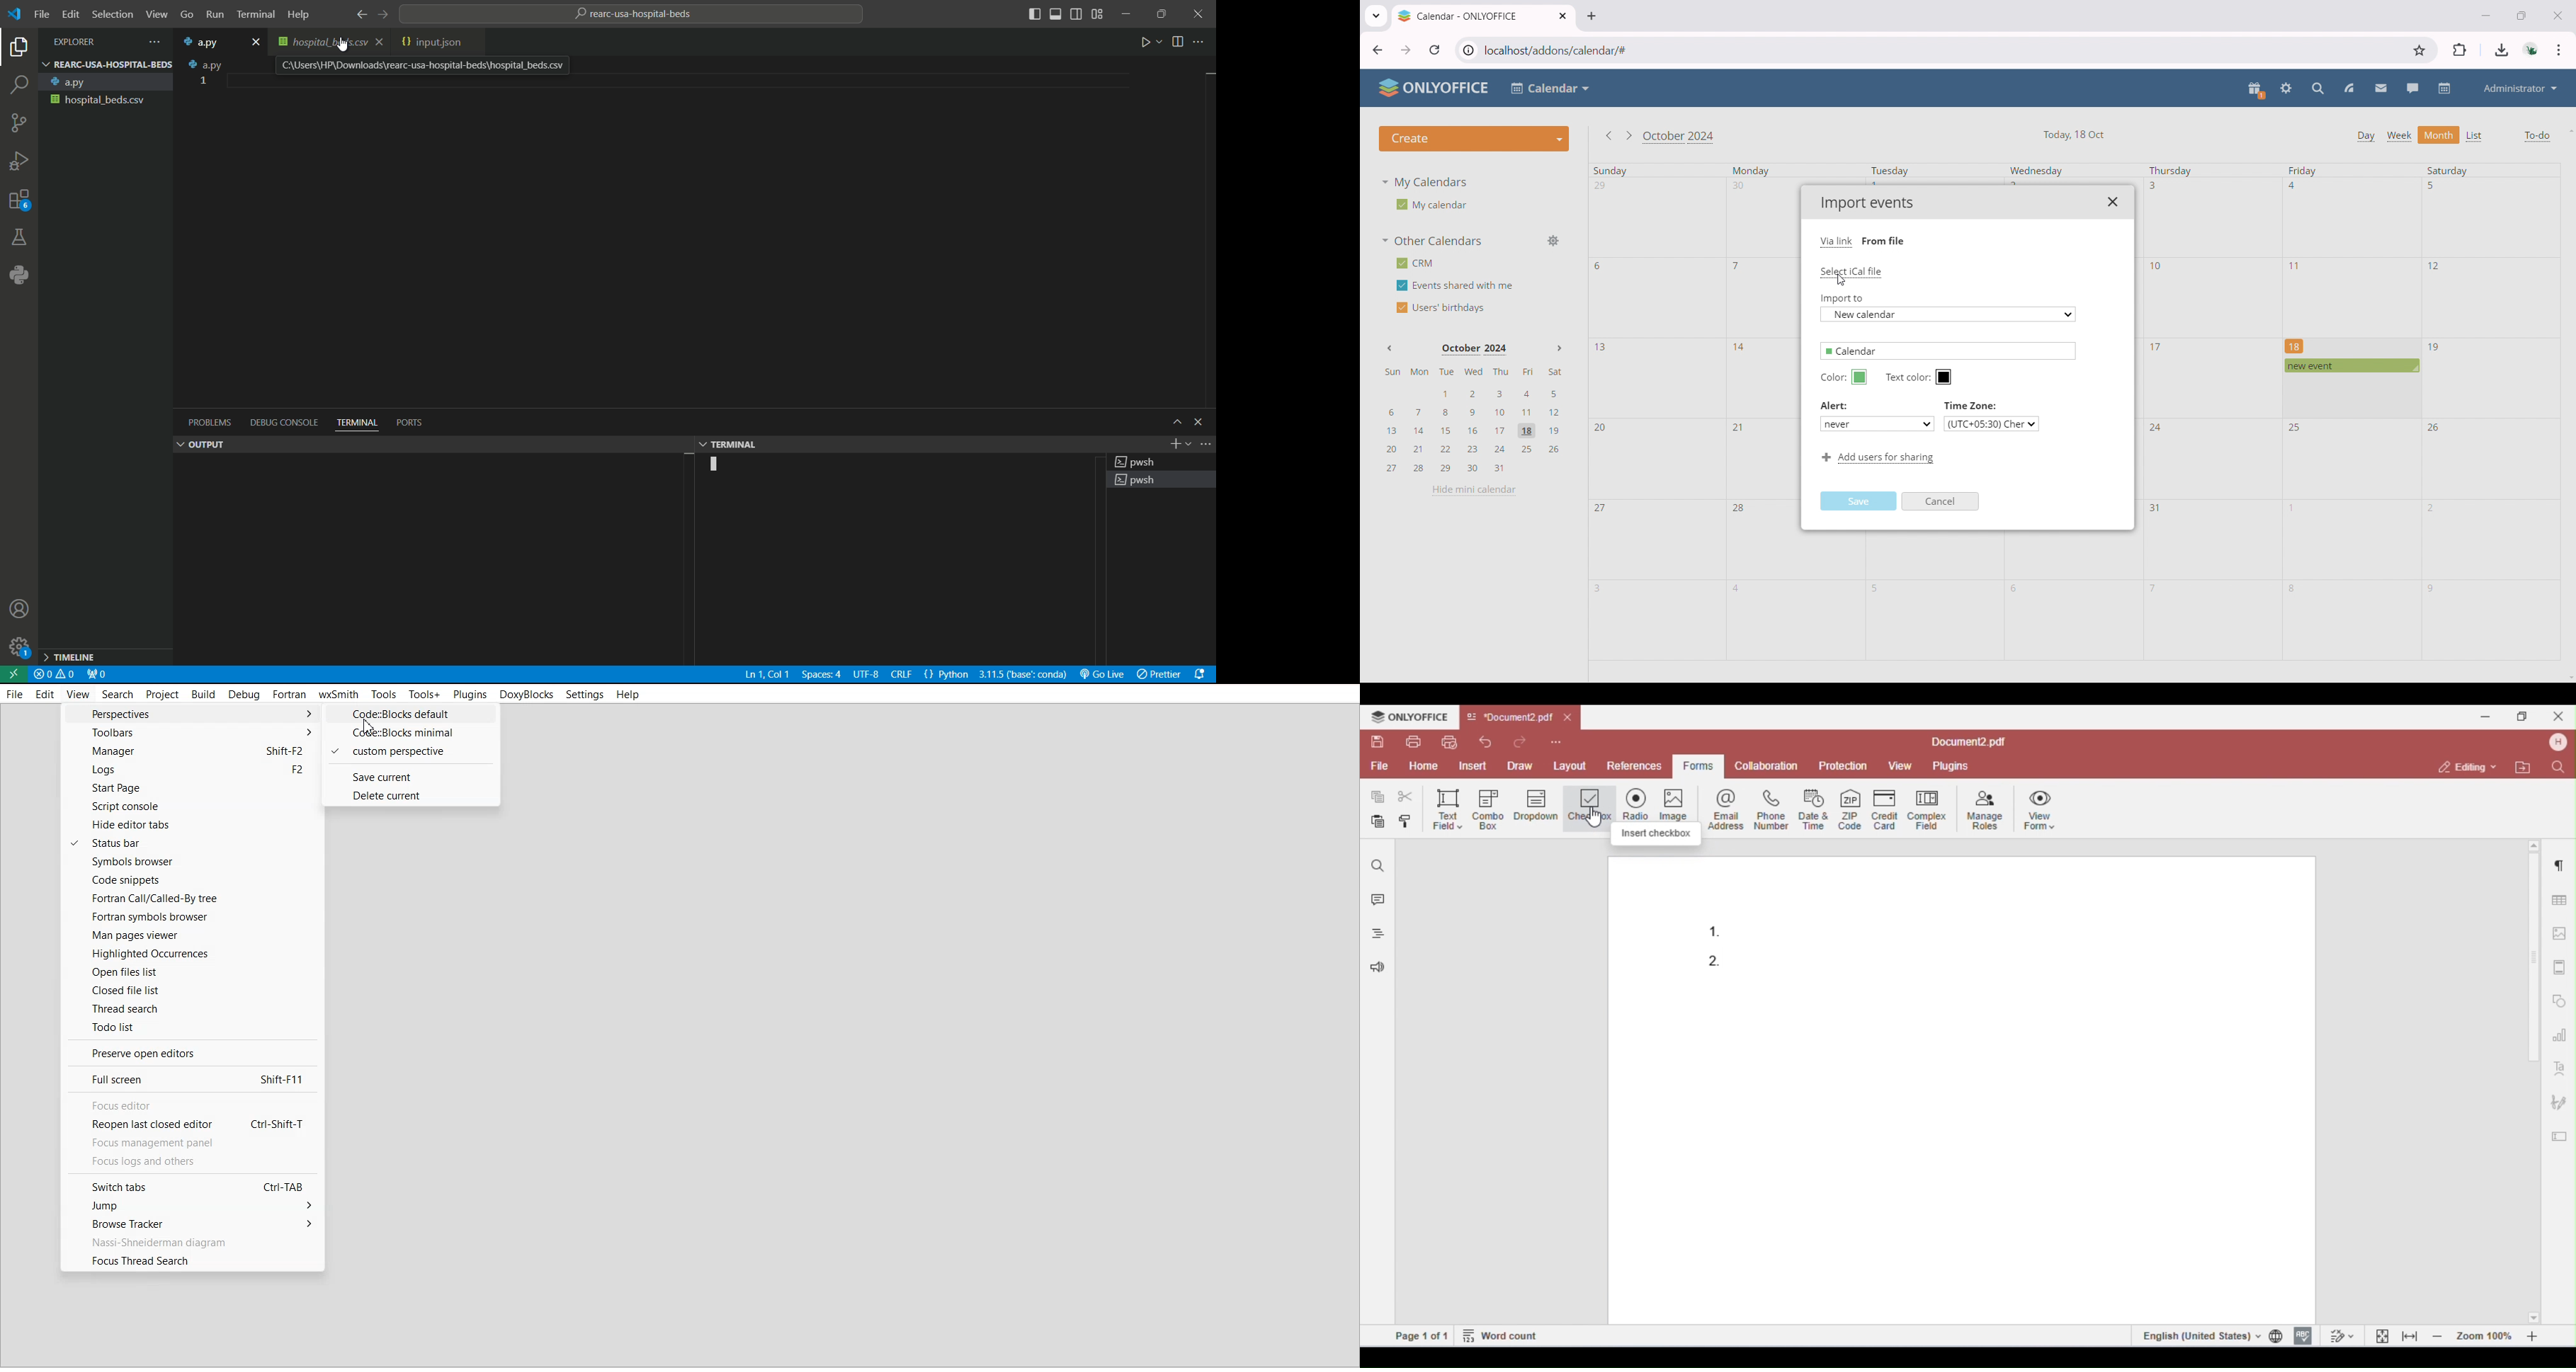 The image size is (2576, 1372). What do you see at coordinates (163, 695) in the screenshot?
I see `Project` at bounding box center [163, 695].